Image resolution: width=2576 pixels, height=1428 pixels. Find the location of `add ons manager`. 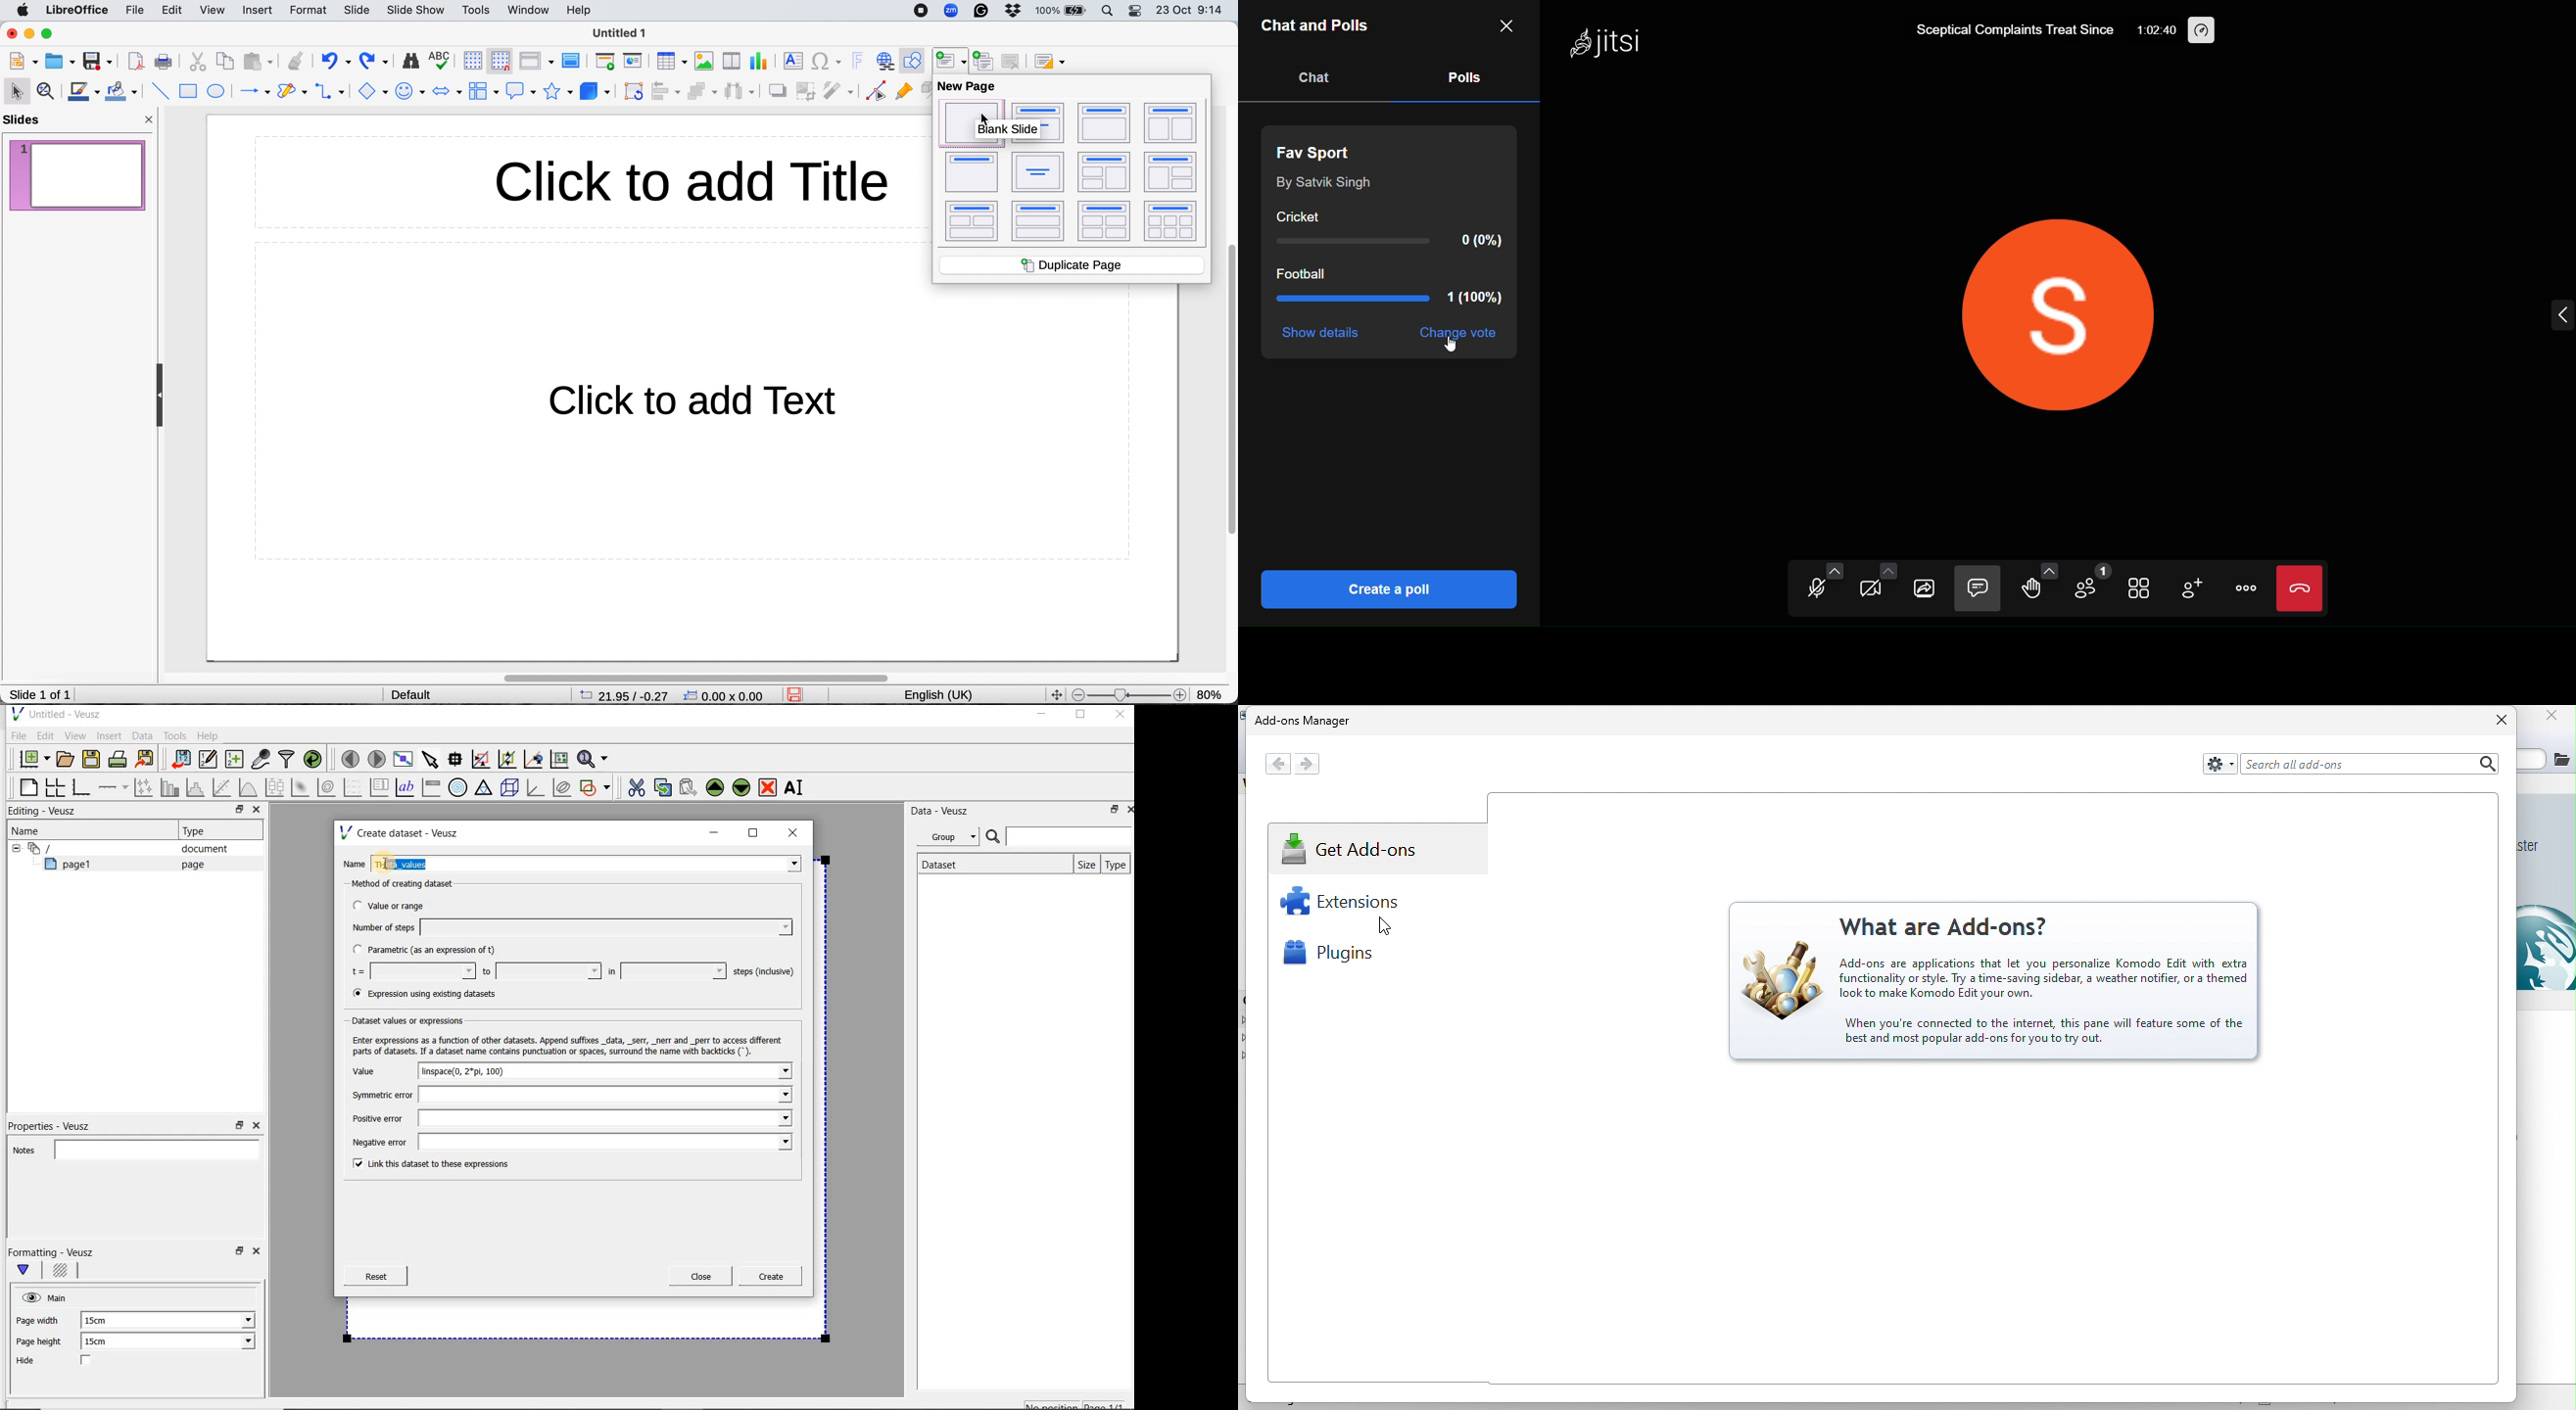

add ons manager is located at coordinates (1306, 722).